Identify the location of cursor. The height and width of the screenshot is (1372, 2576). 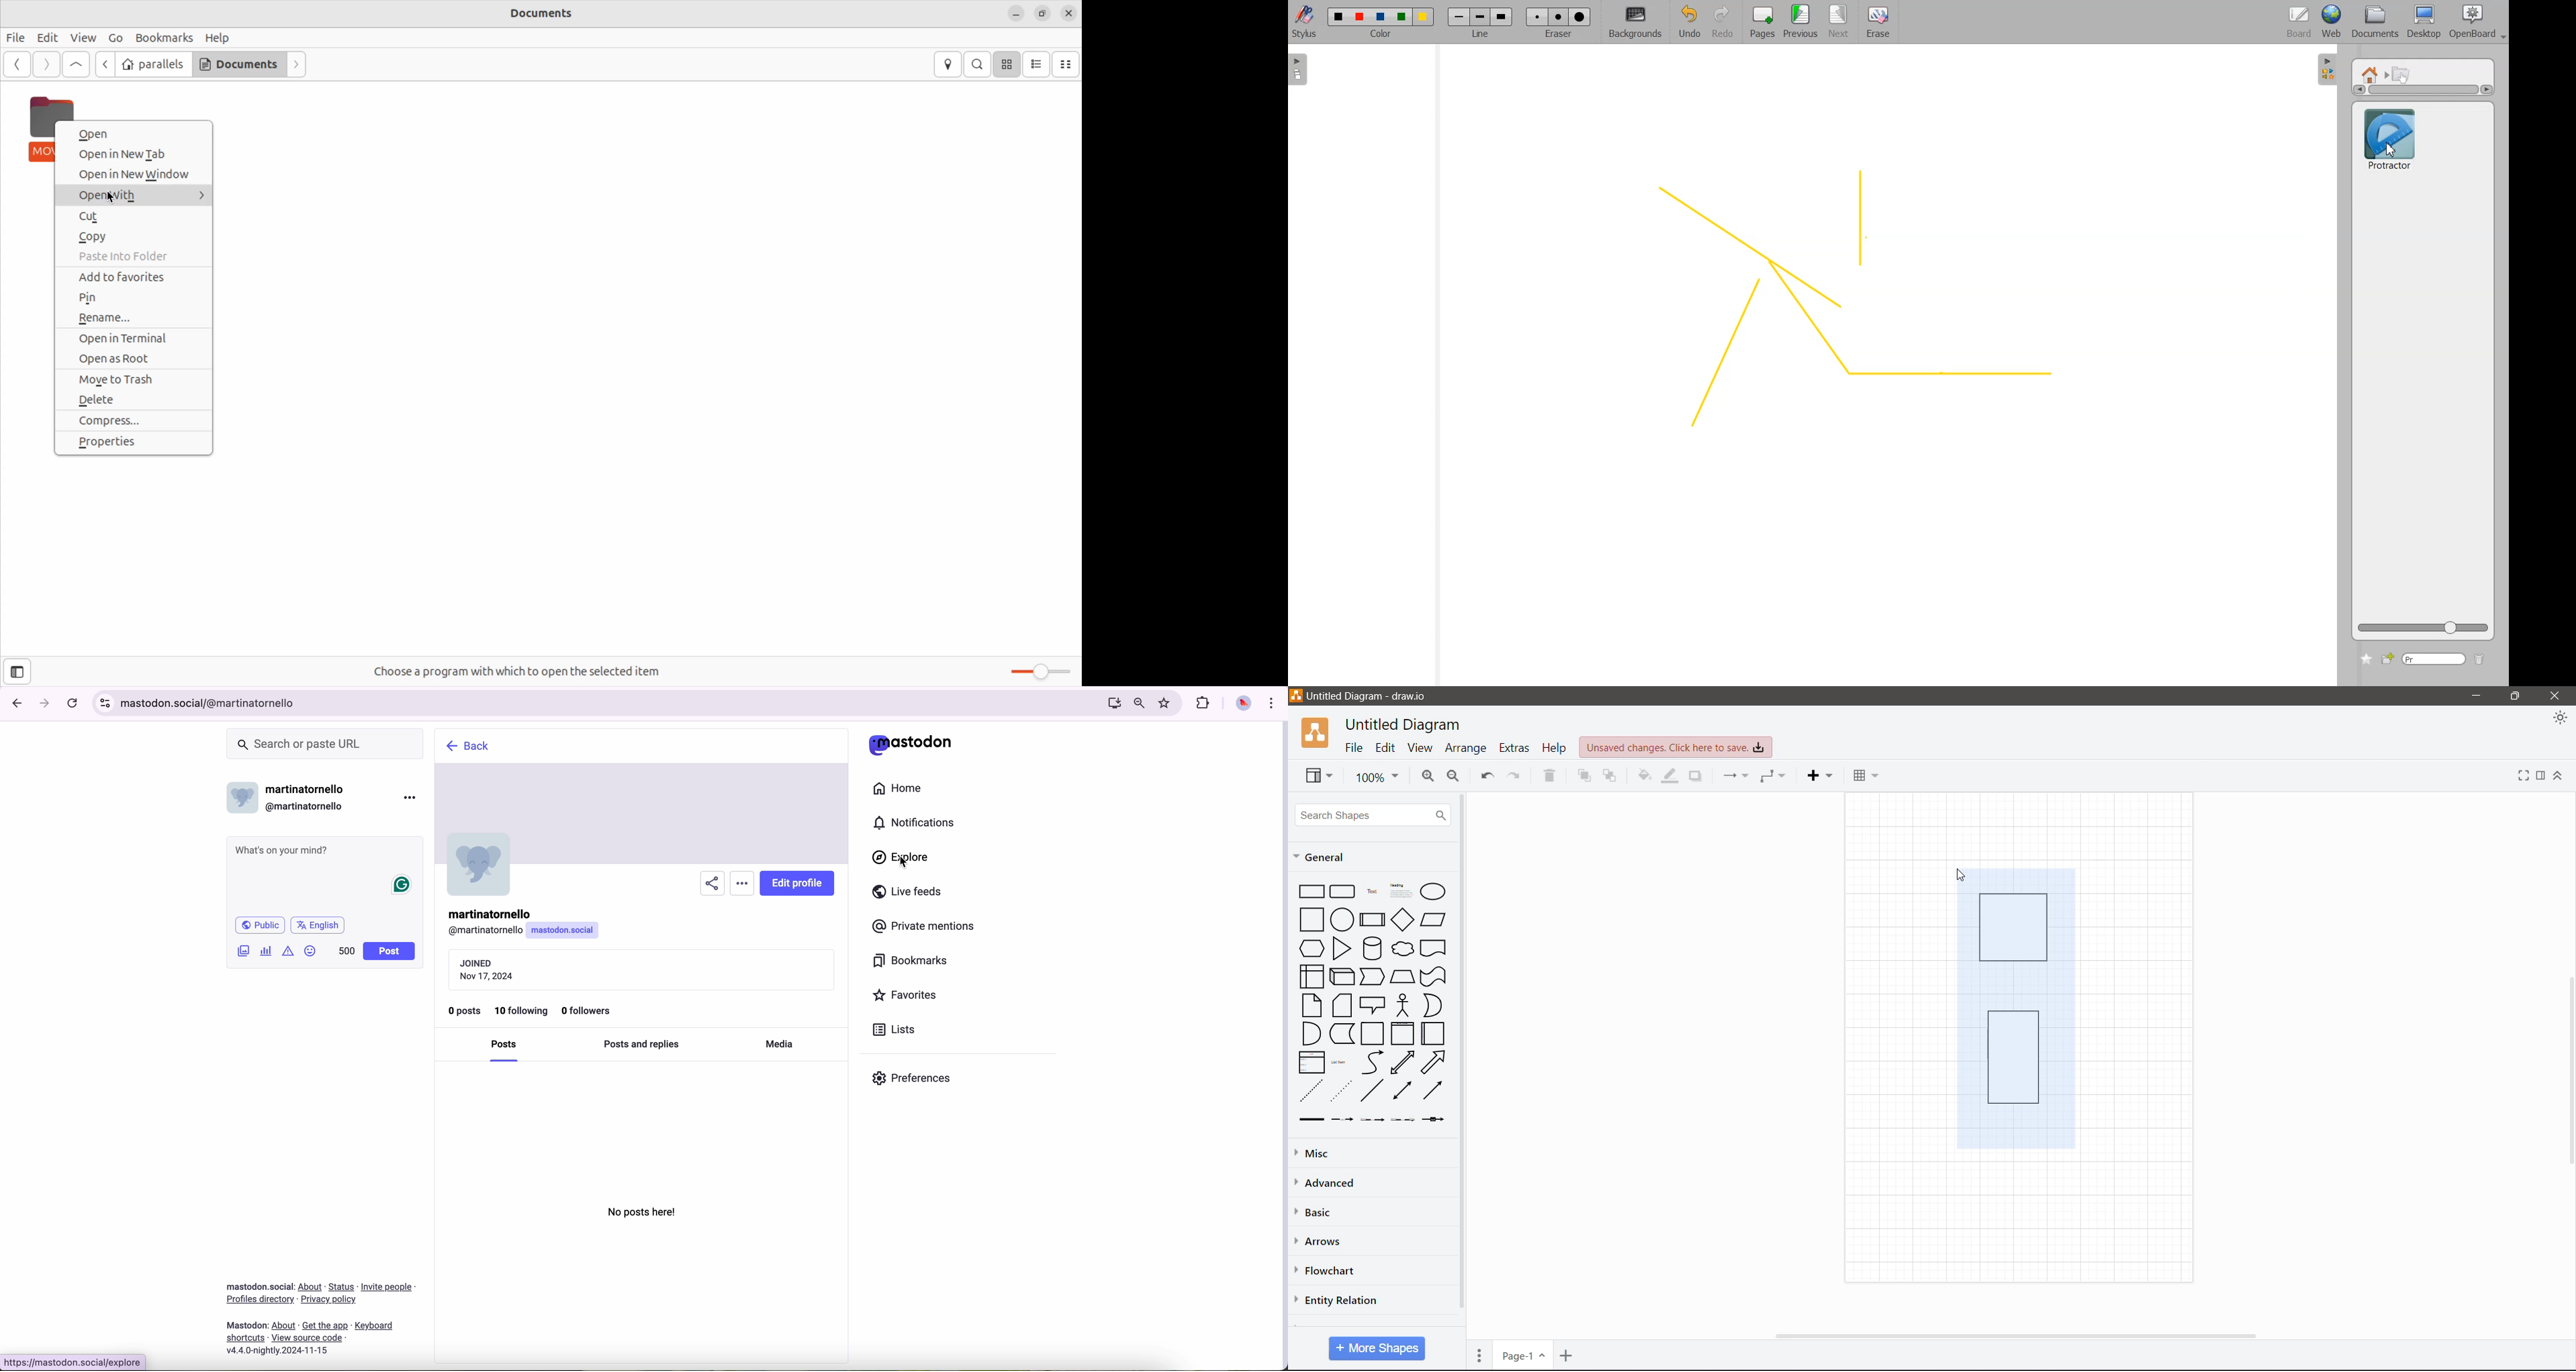
(905, 866).